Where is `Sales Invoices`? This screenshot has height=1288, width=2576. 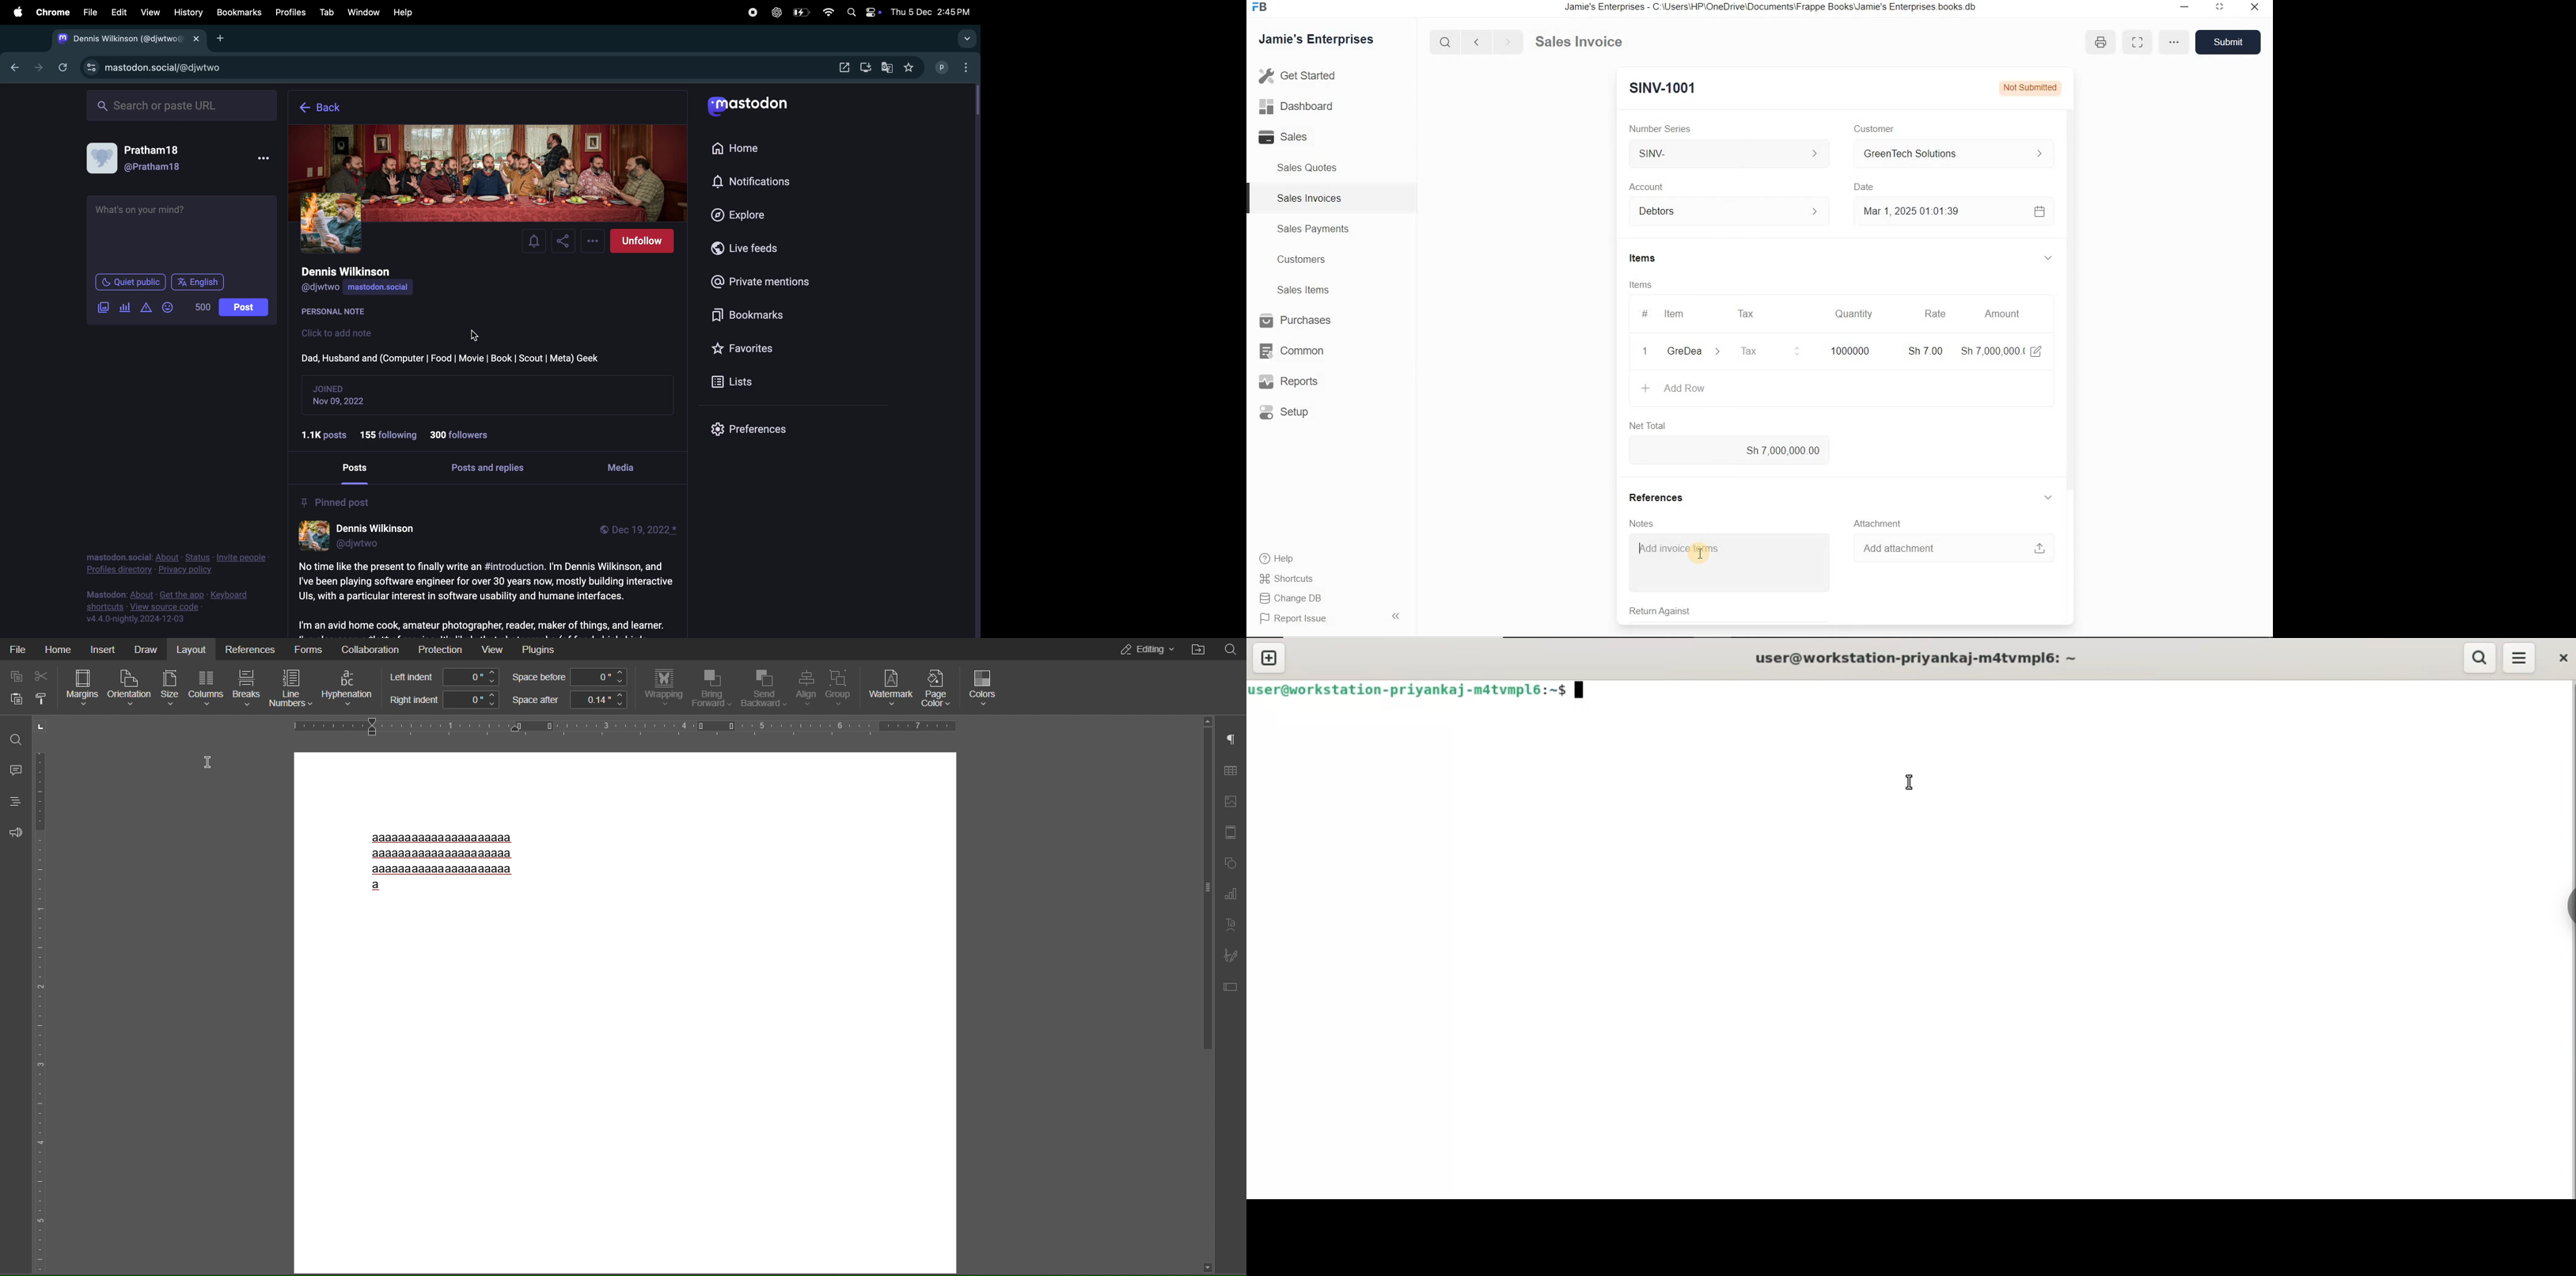
Sales Invoices is located at coordinates (1308, 197).